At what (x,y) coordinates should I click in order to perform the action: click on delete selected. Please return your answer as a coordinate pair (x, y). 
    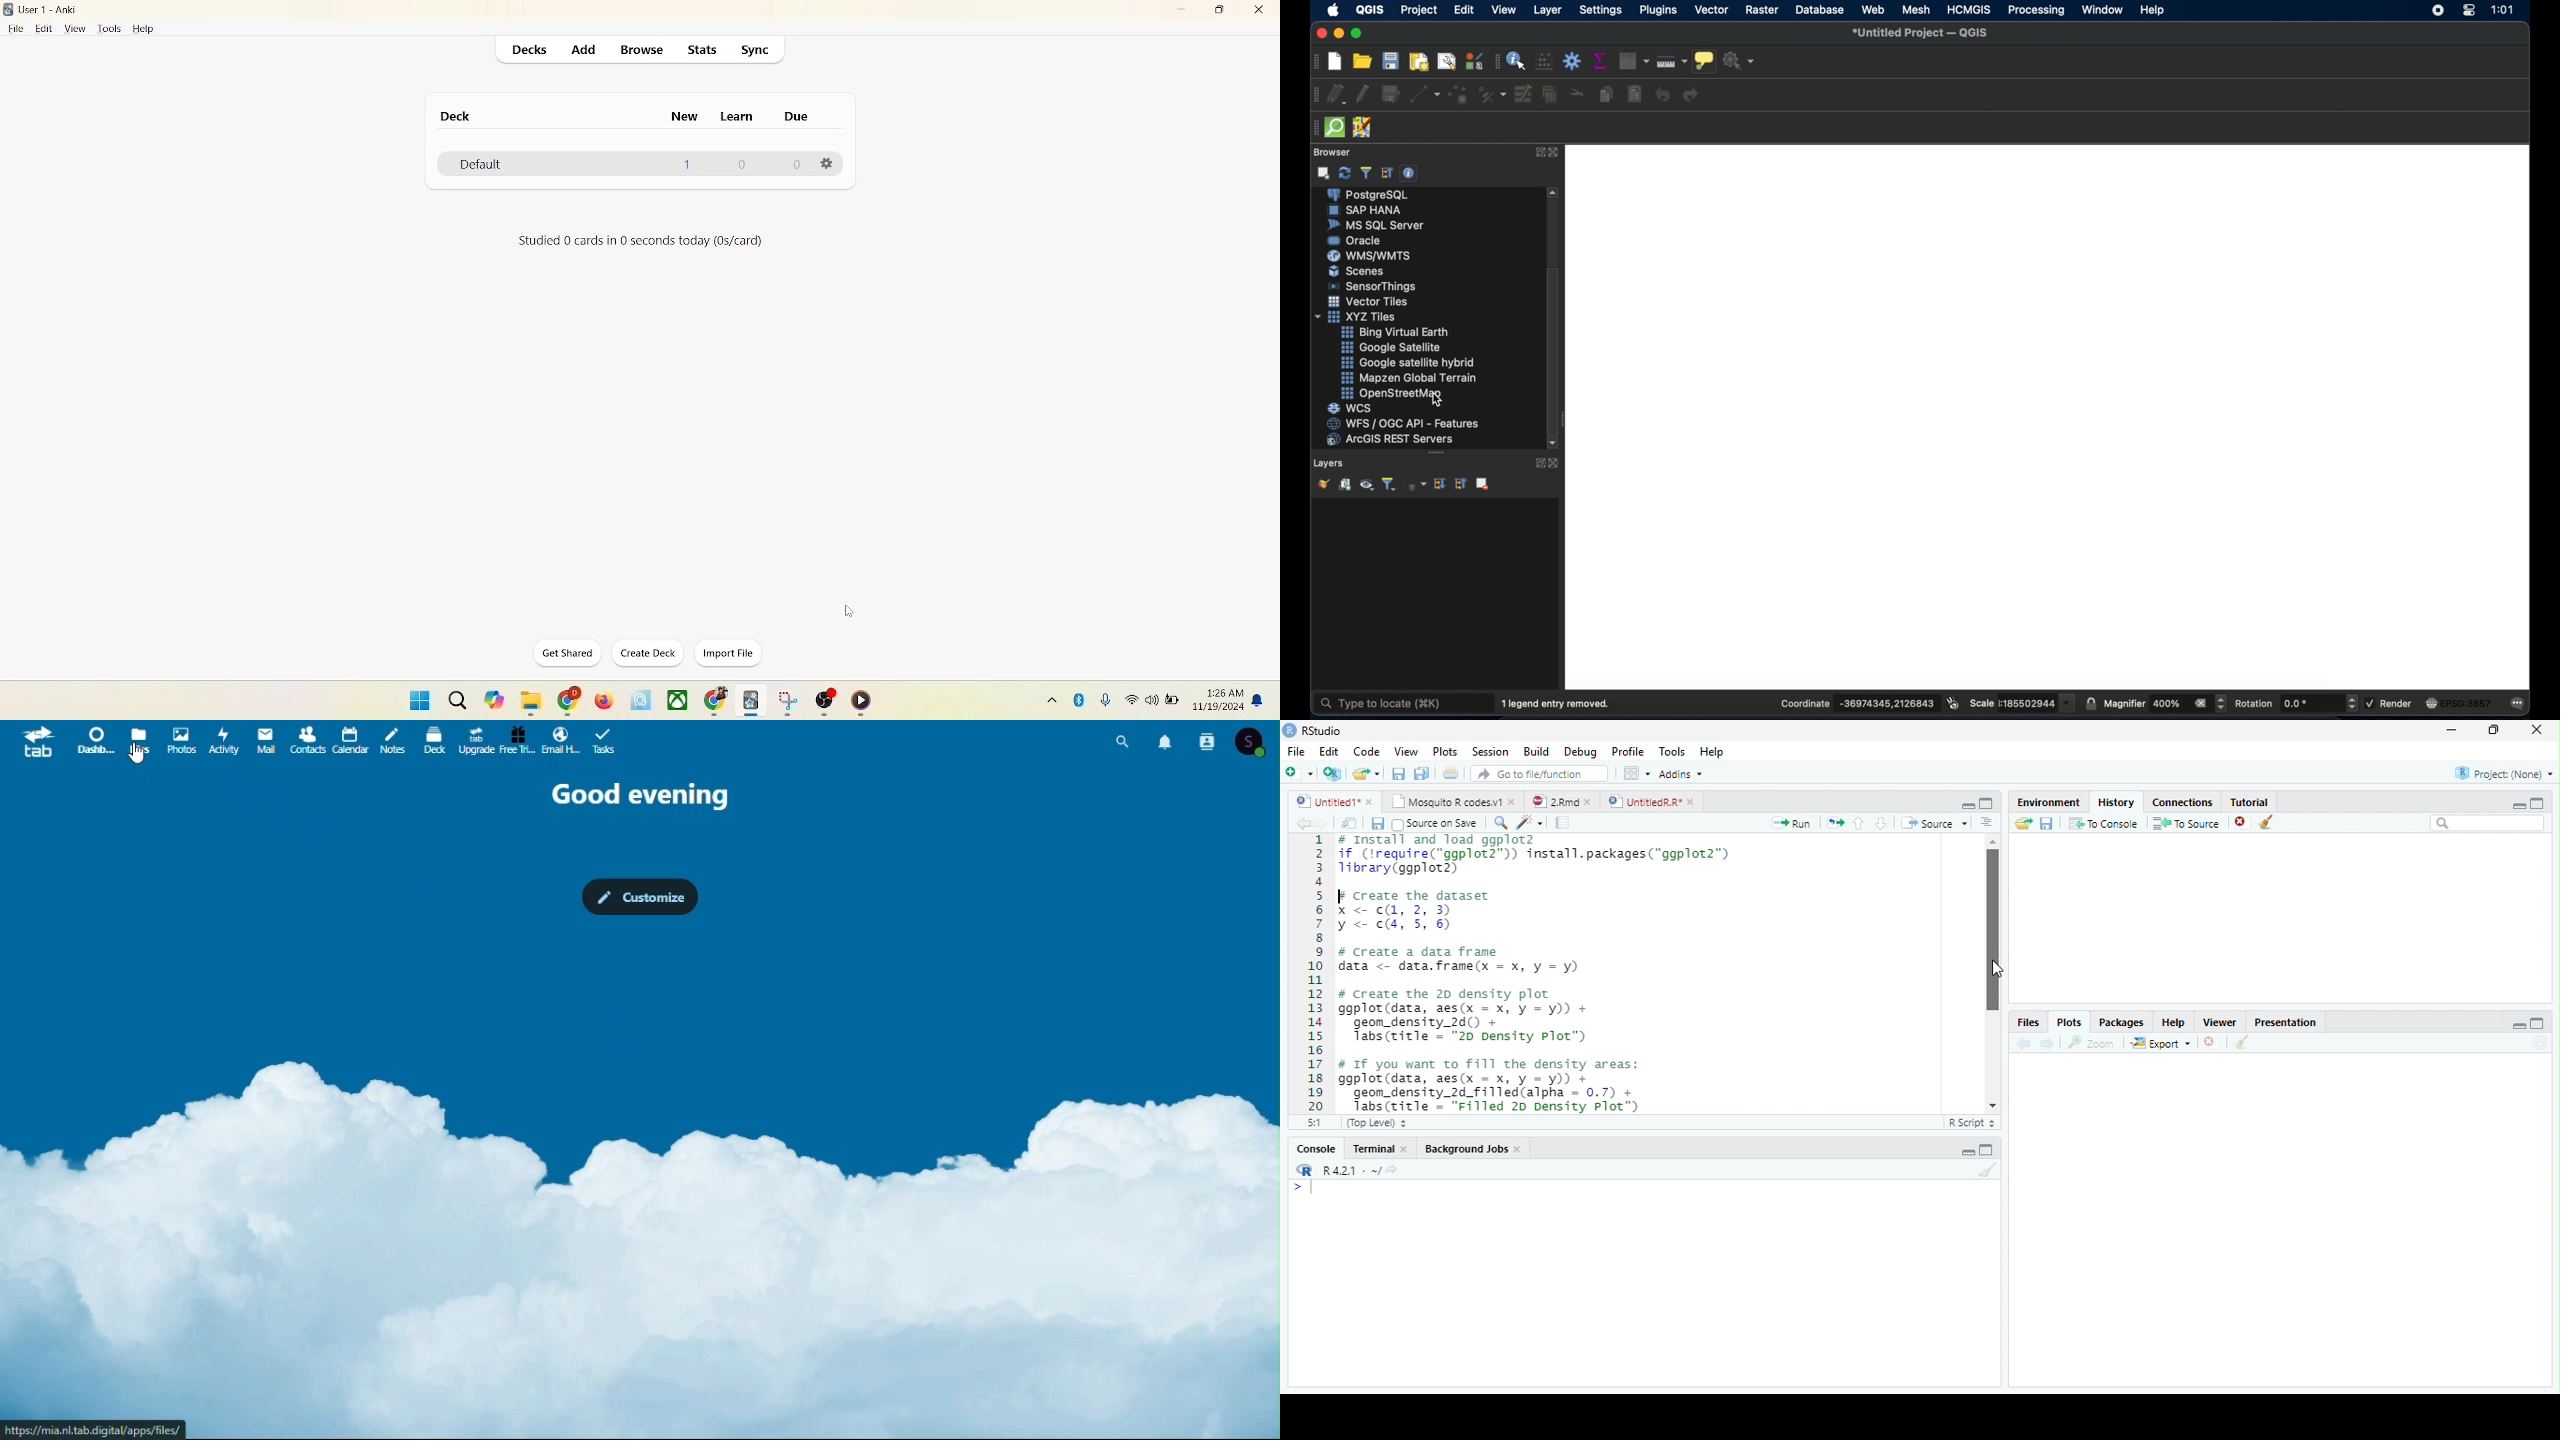
    Looking at the image, I should click on (1551, 95).